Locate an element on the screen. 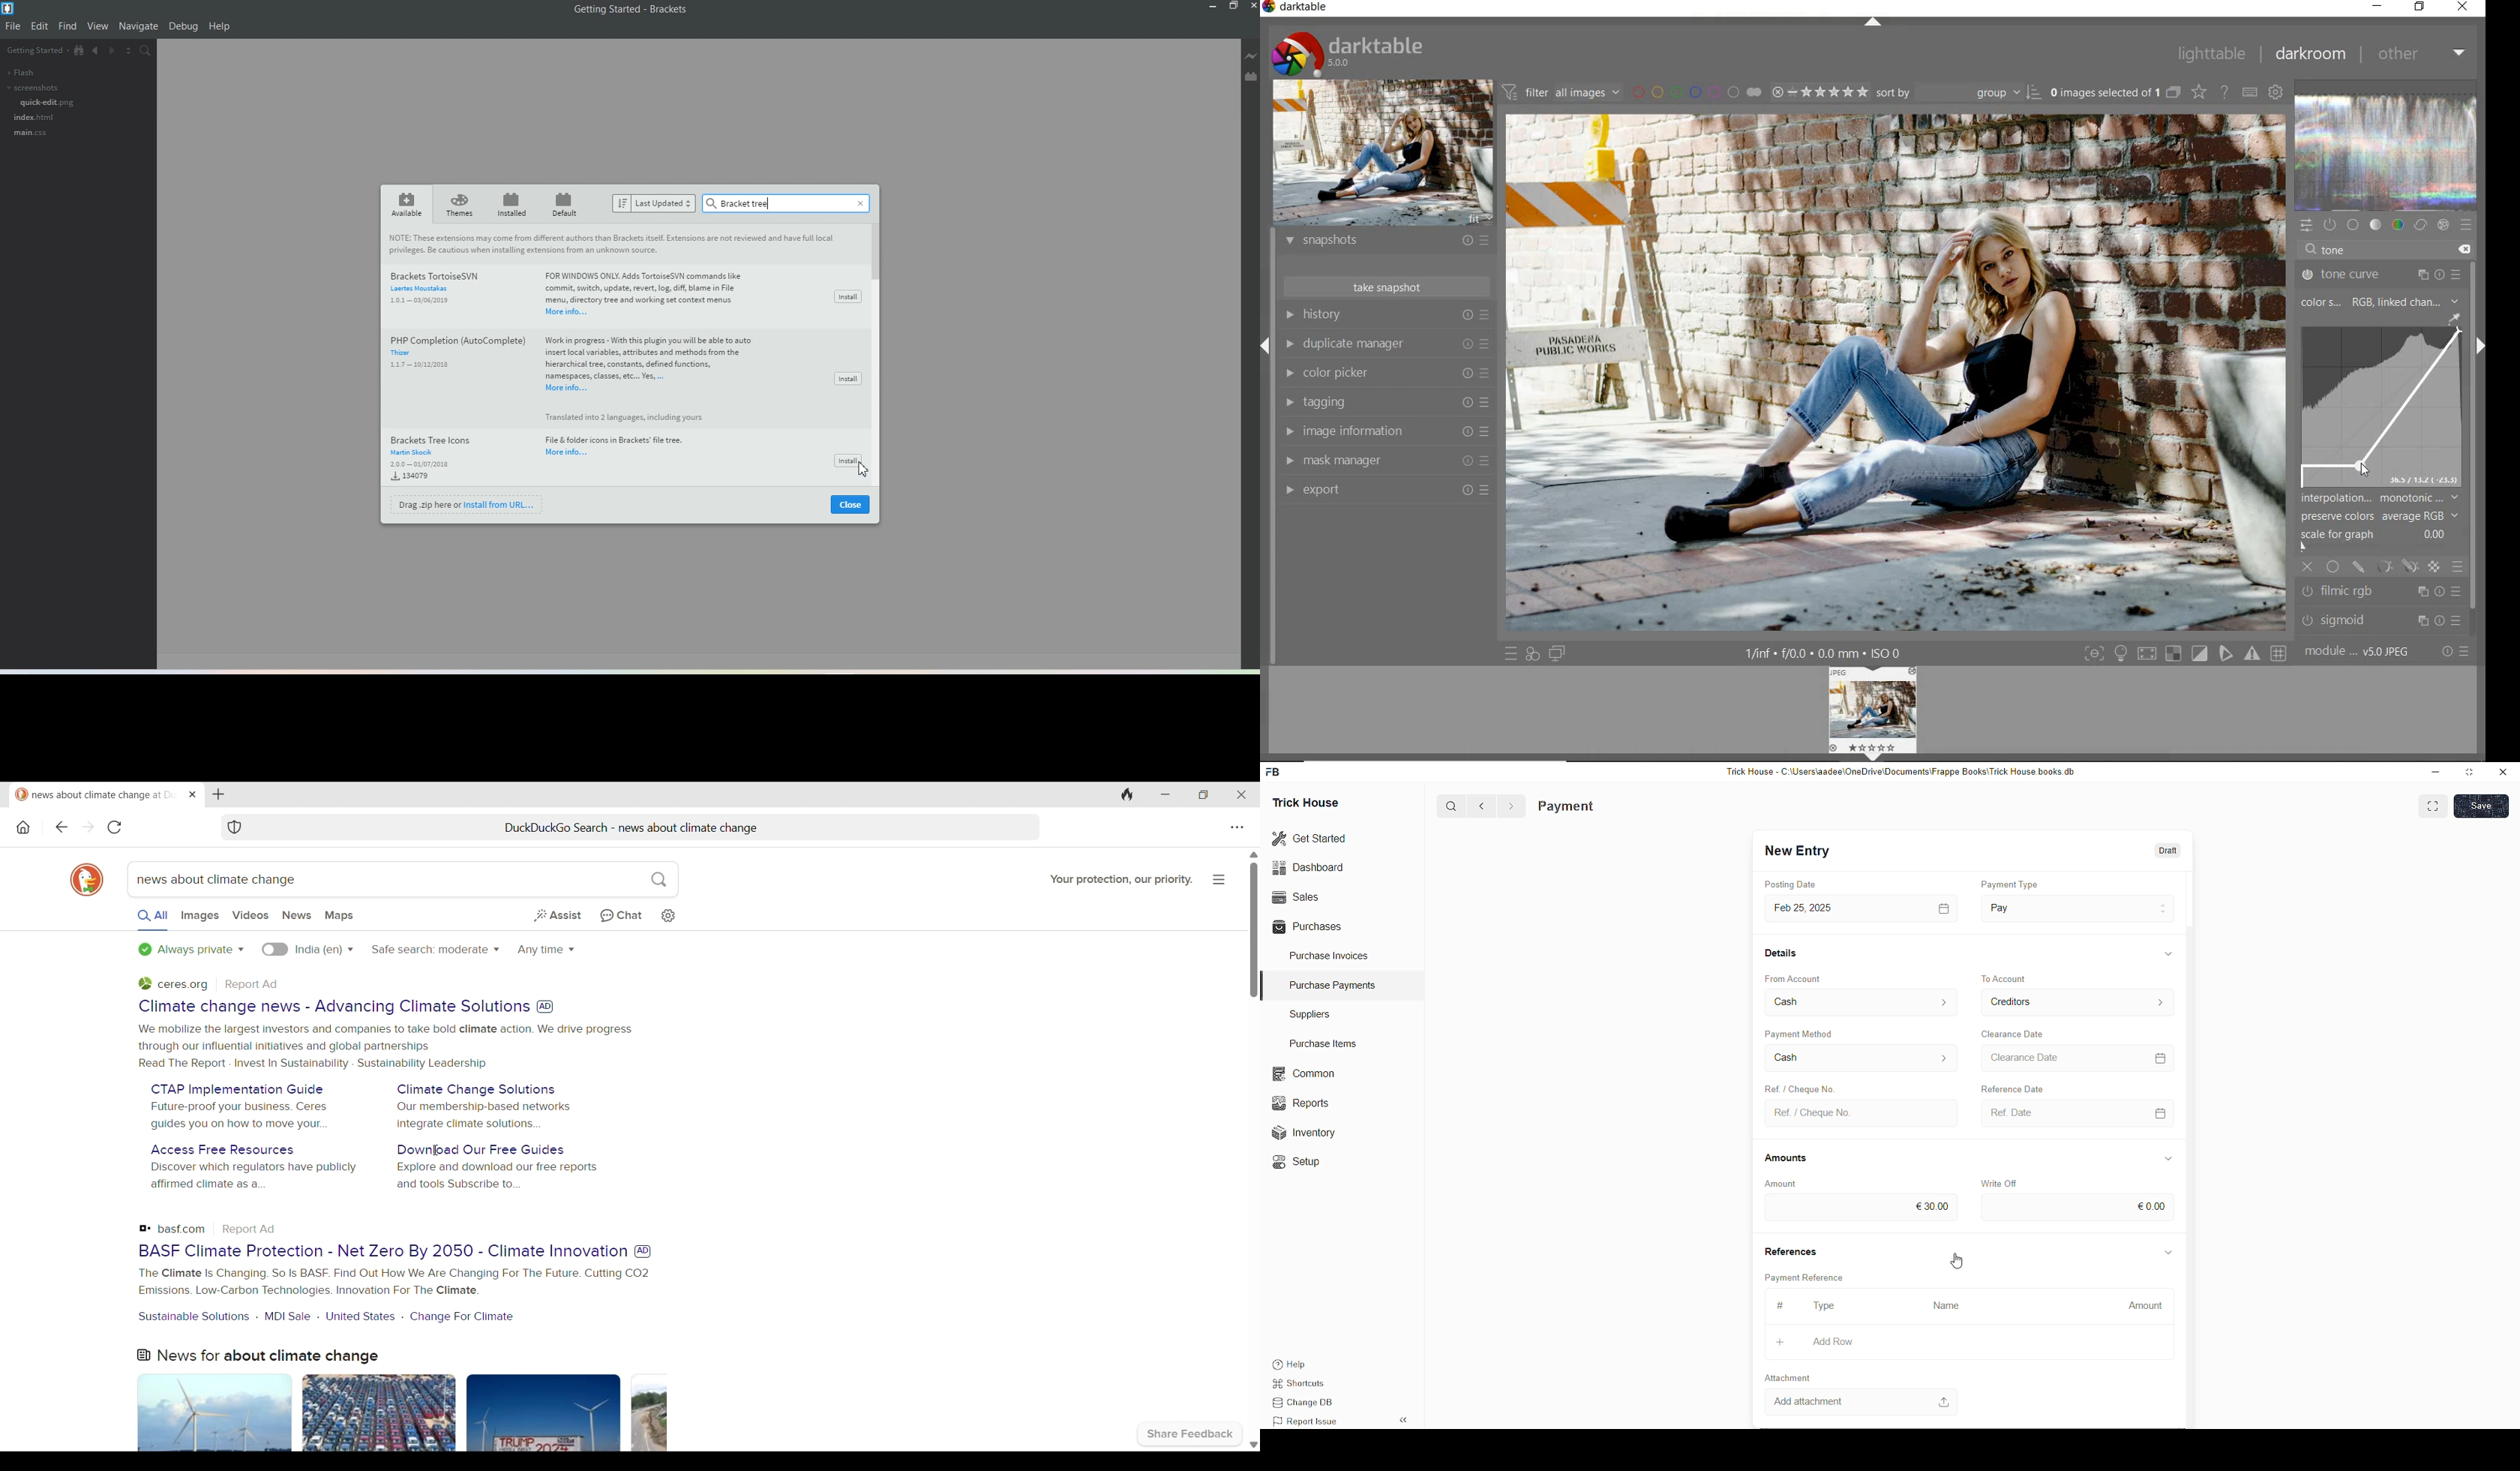 This screenshot has width=2520, height=1484. module is located at coordinates (2357, 652).